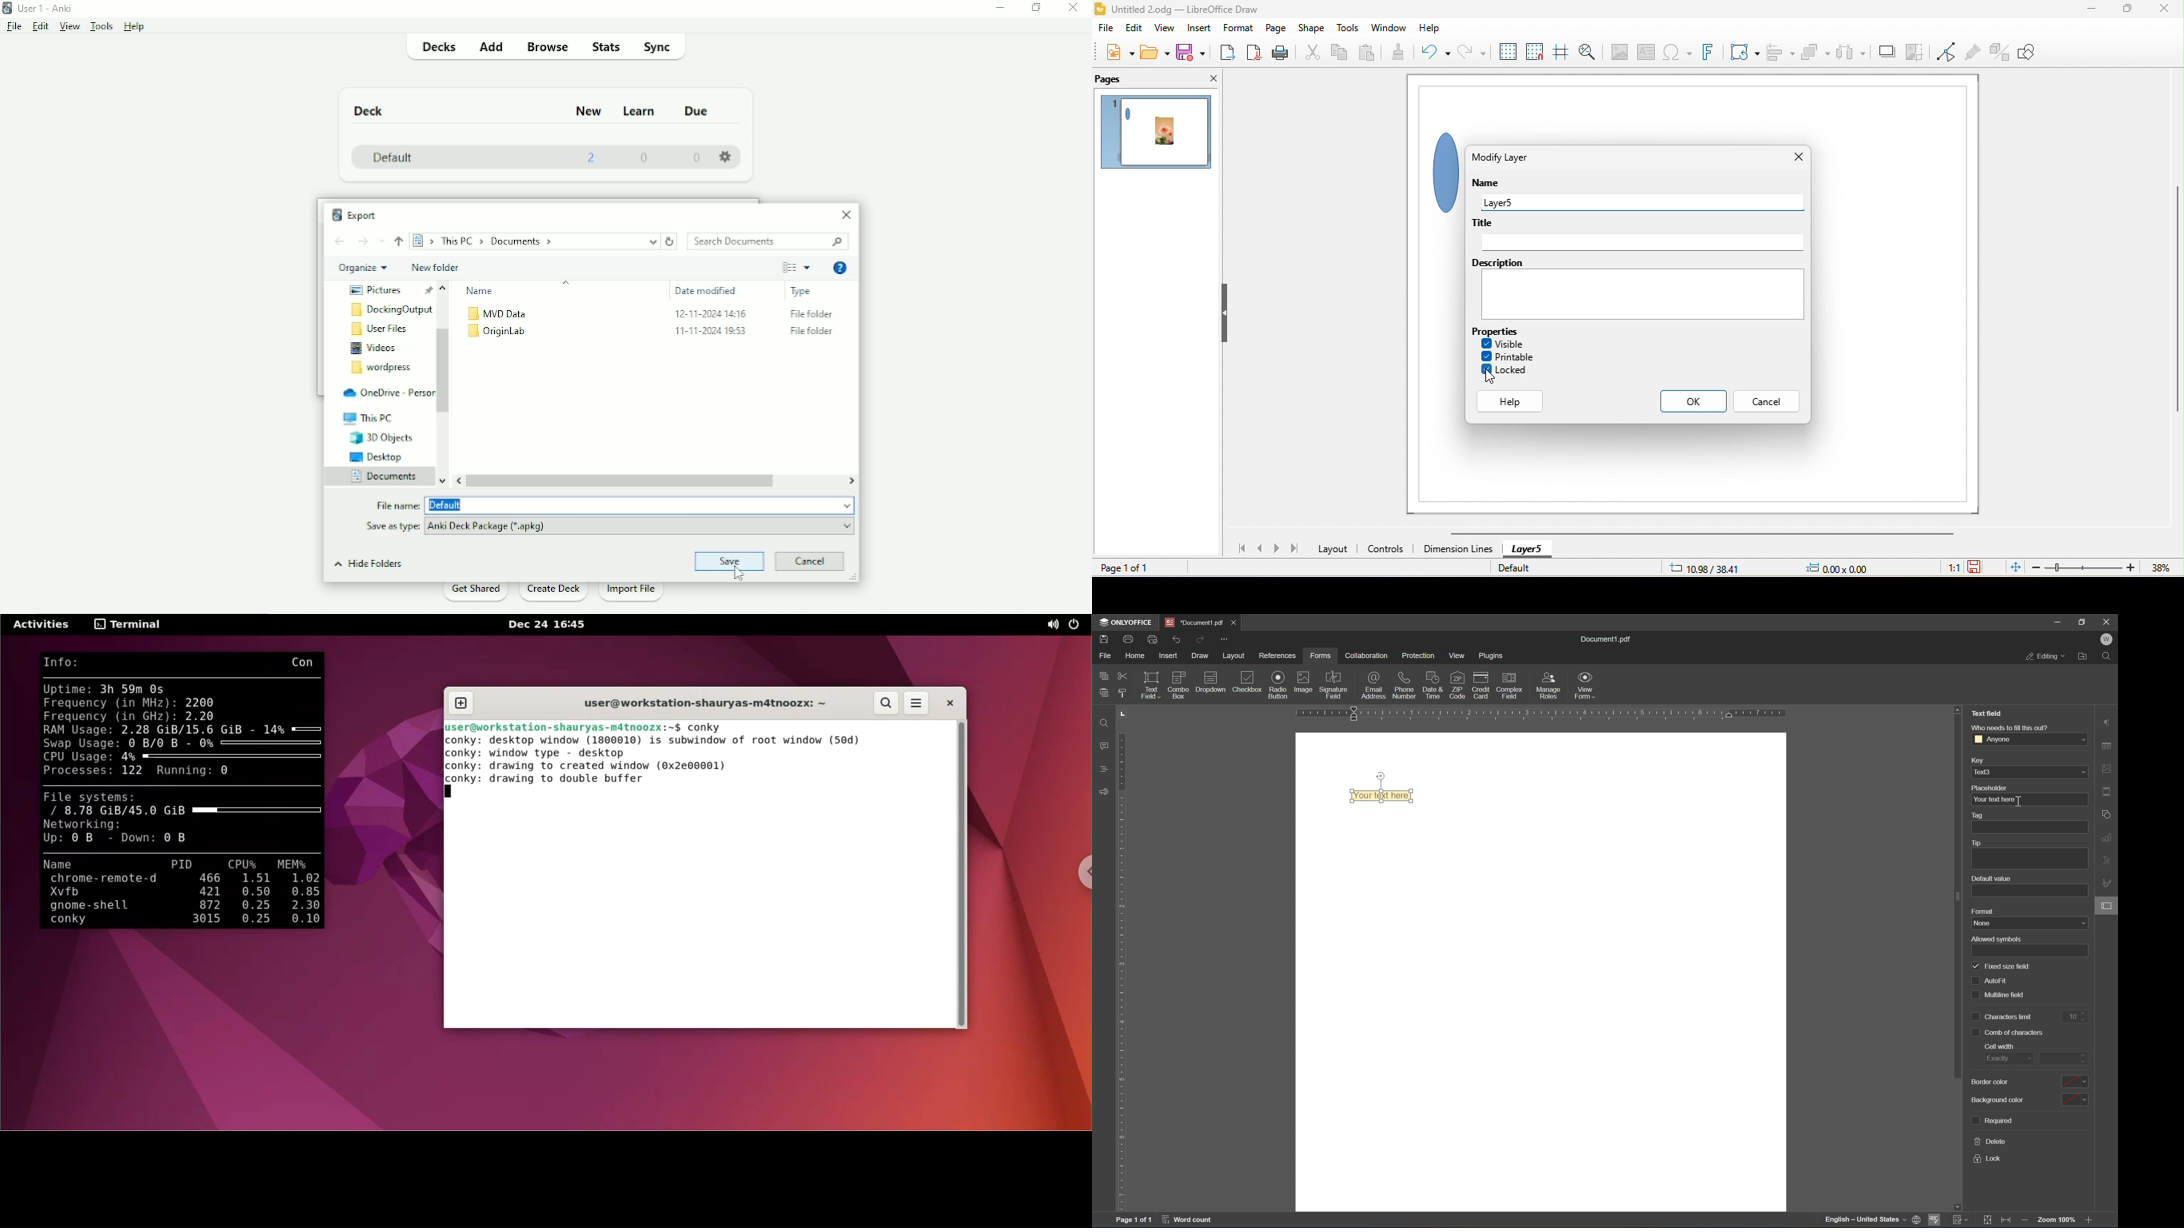 The image size is (2184, 1232). I want to click on text art settings, so click(2110, 862).